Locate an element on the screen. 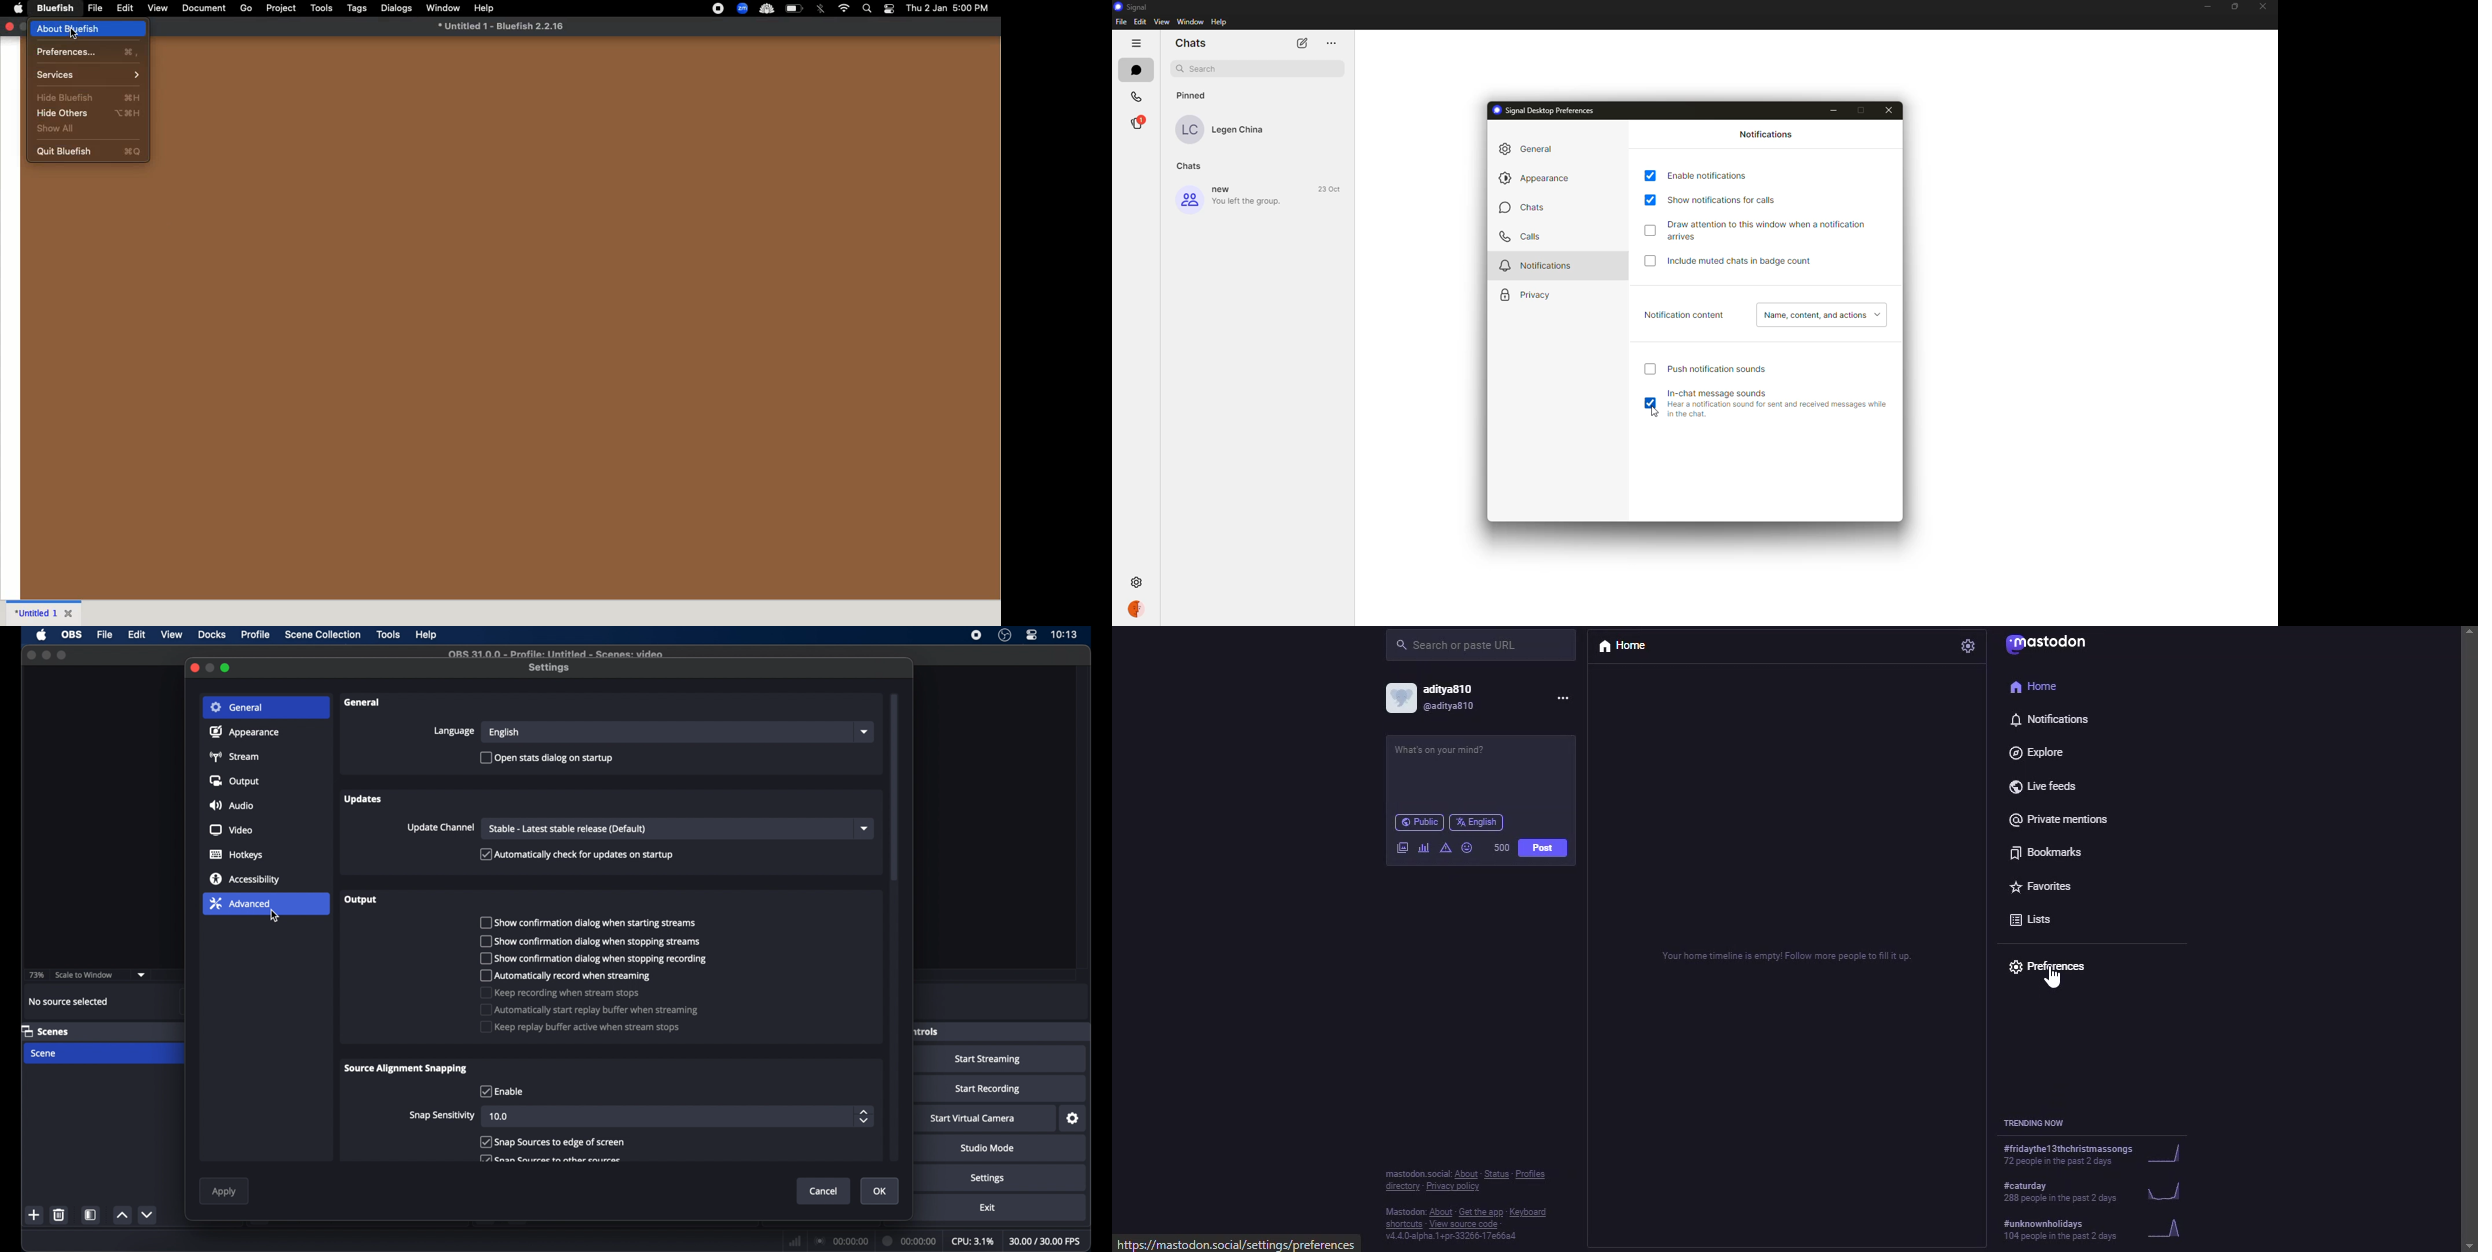  minimize is located at coordinates (46, 655).